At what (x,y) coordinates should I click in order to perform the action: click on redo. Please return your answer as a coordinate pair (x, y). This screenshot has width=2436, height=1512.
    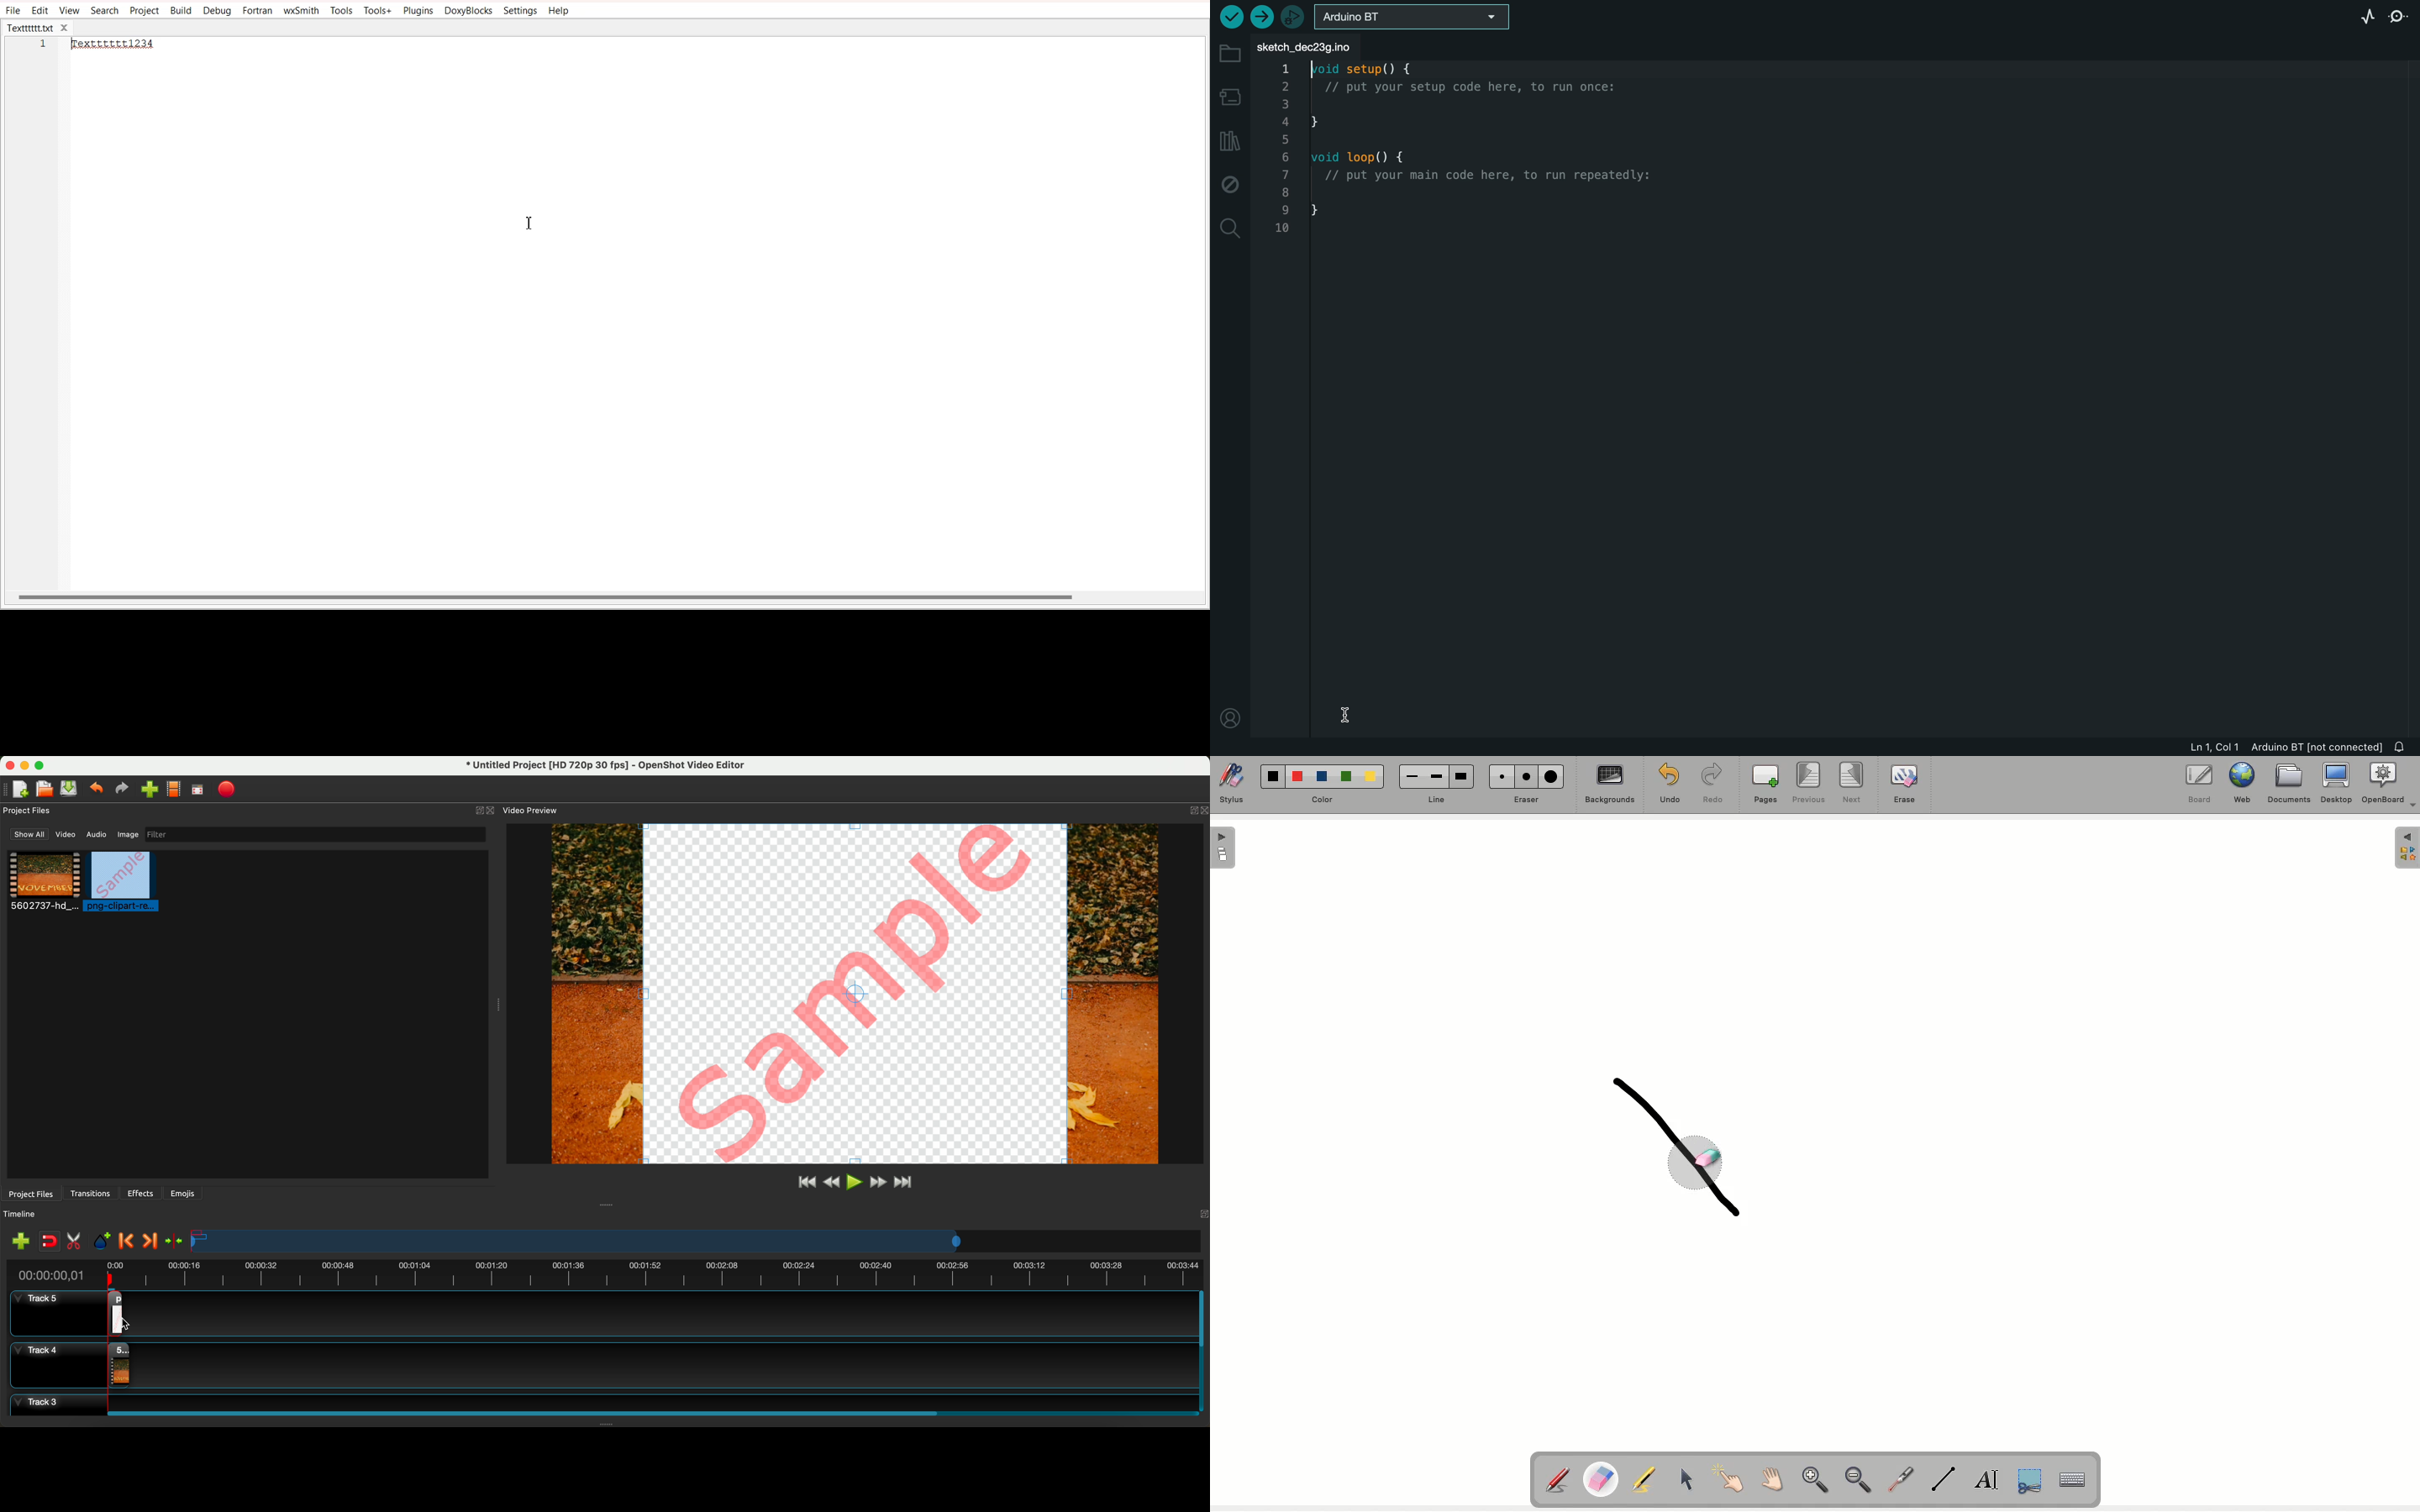
    Looking at the image, I should click on (124, 789).